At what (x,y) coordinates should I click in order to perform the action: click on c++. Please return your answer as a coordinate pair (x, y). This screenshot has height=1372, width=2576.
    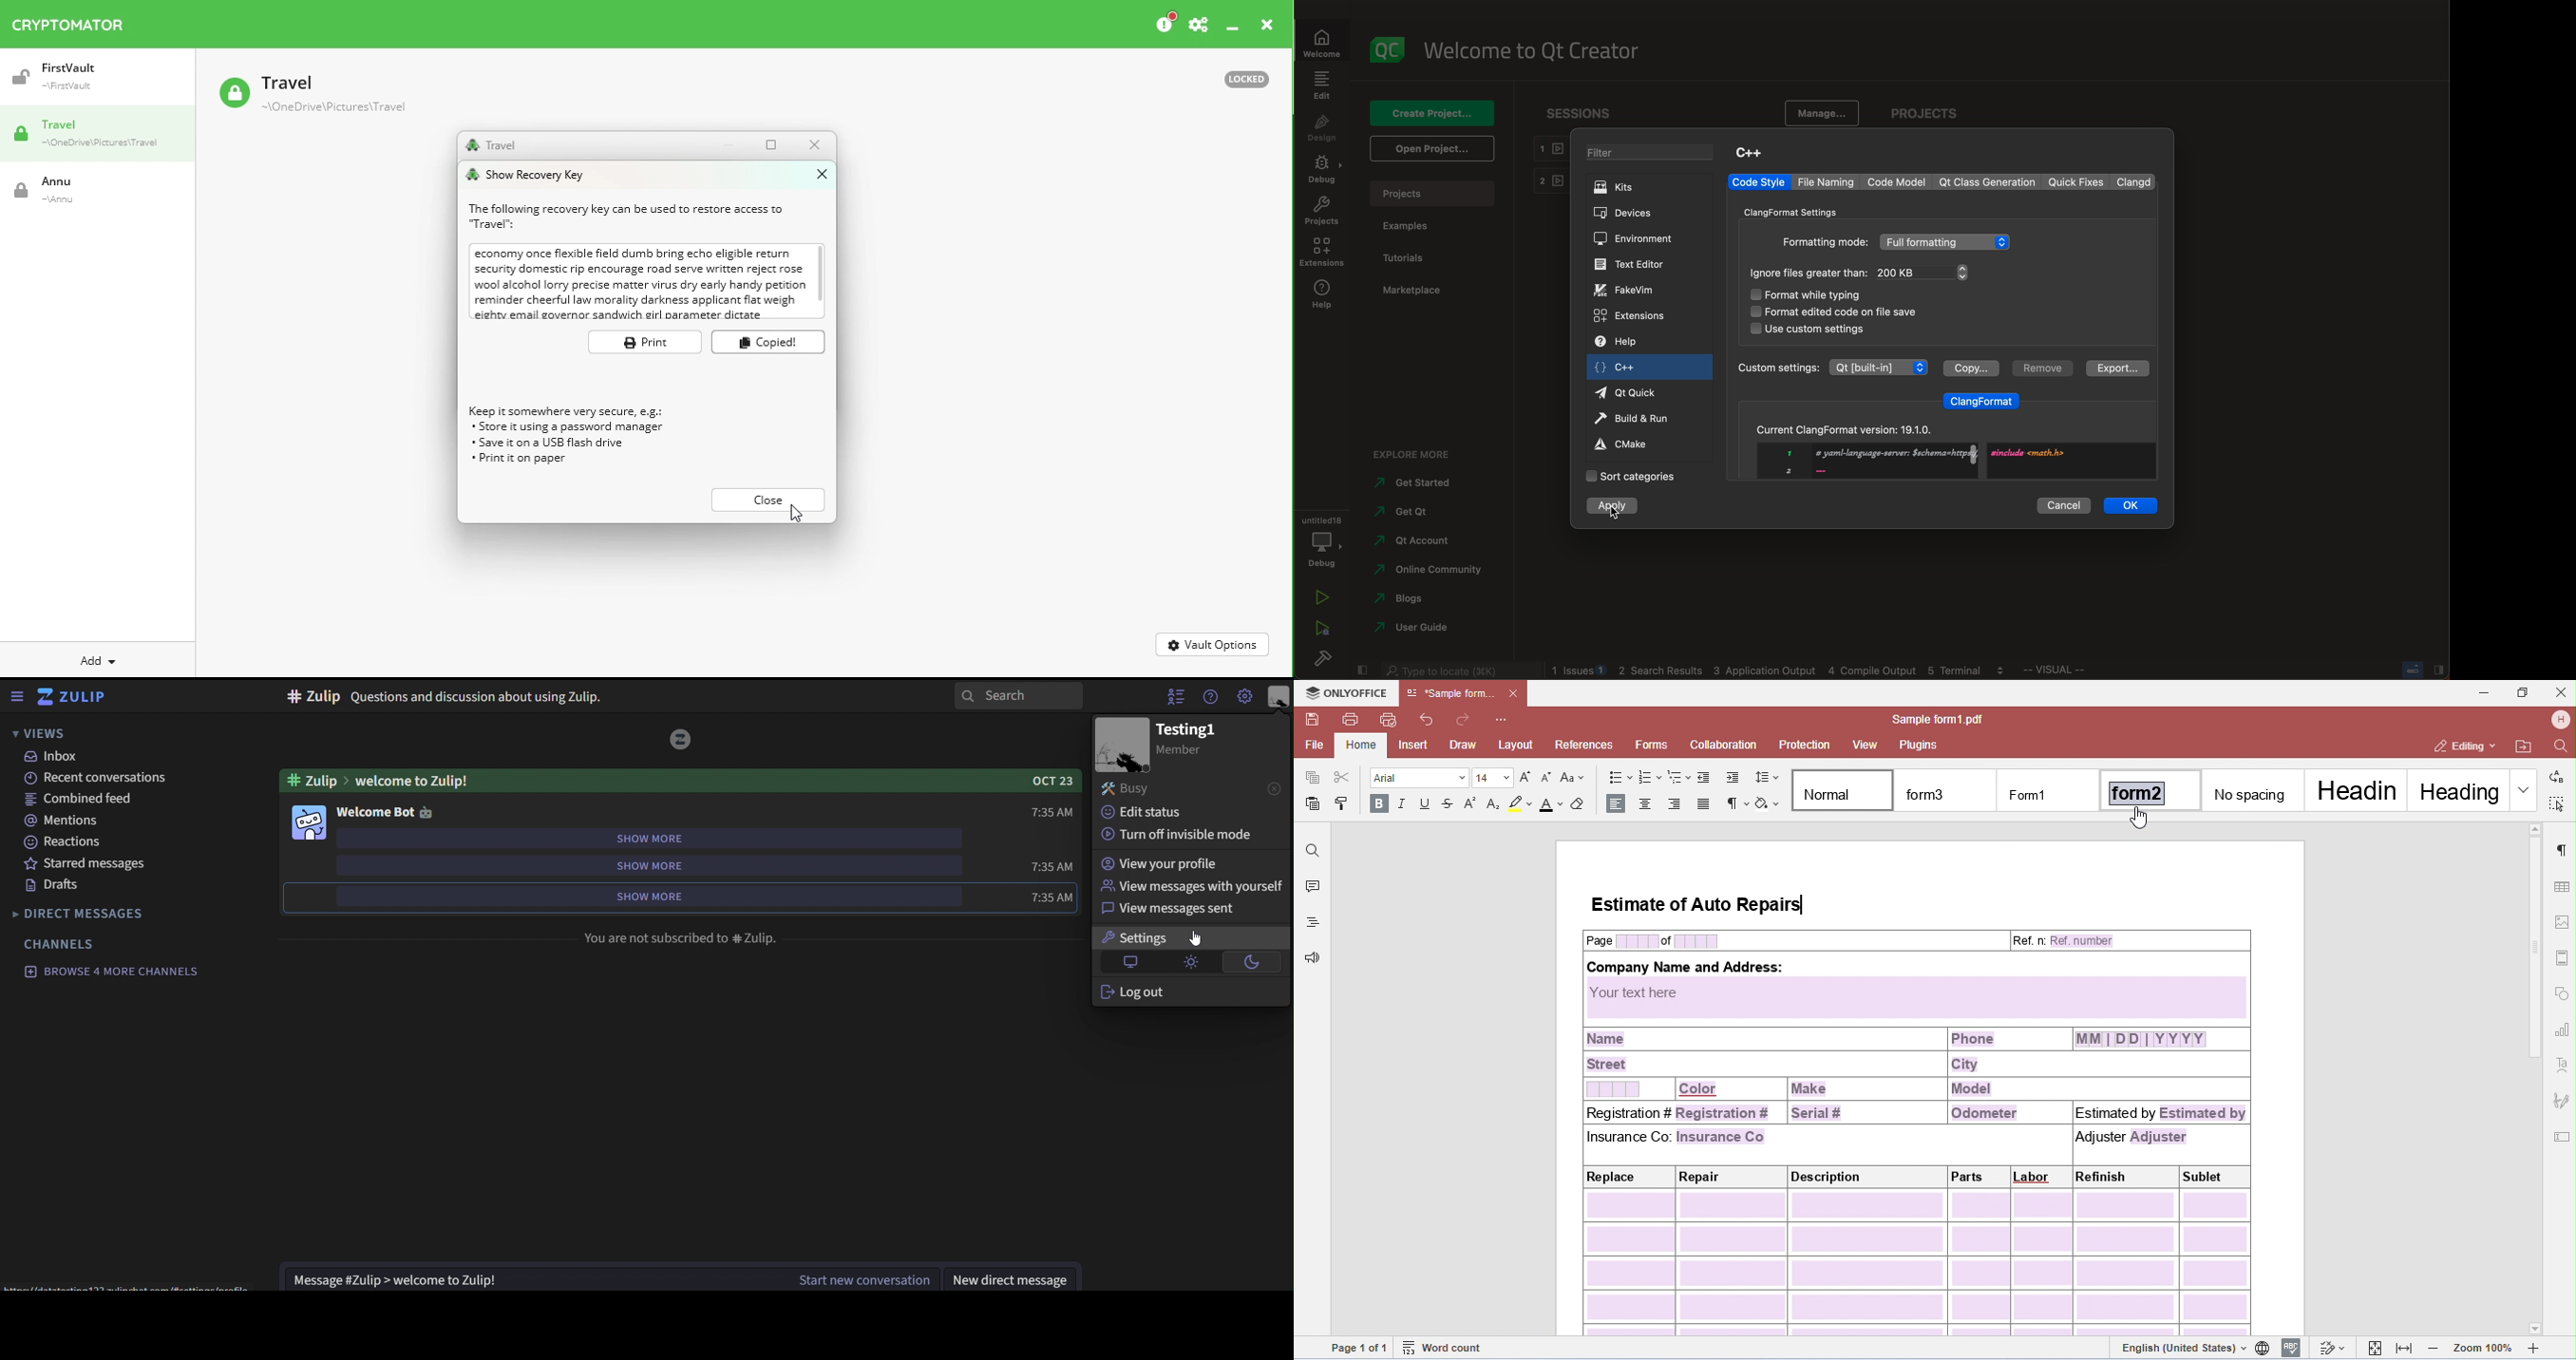
    Looking at the image, I should click on (1626, 369).